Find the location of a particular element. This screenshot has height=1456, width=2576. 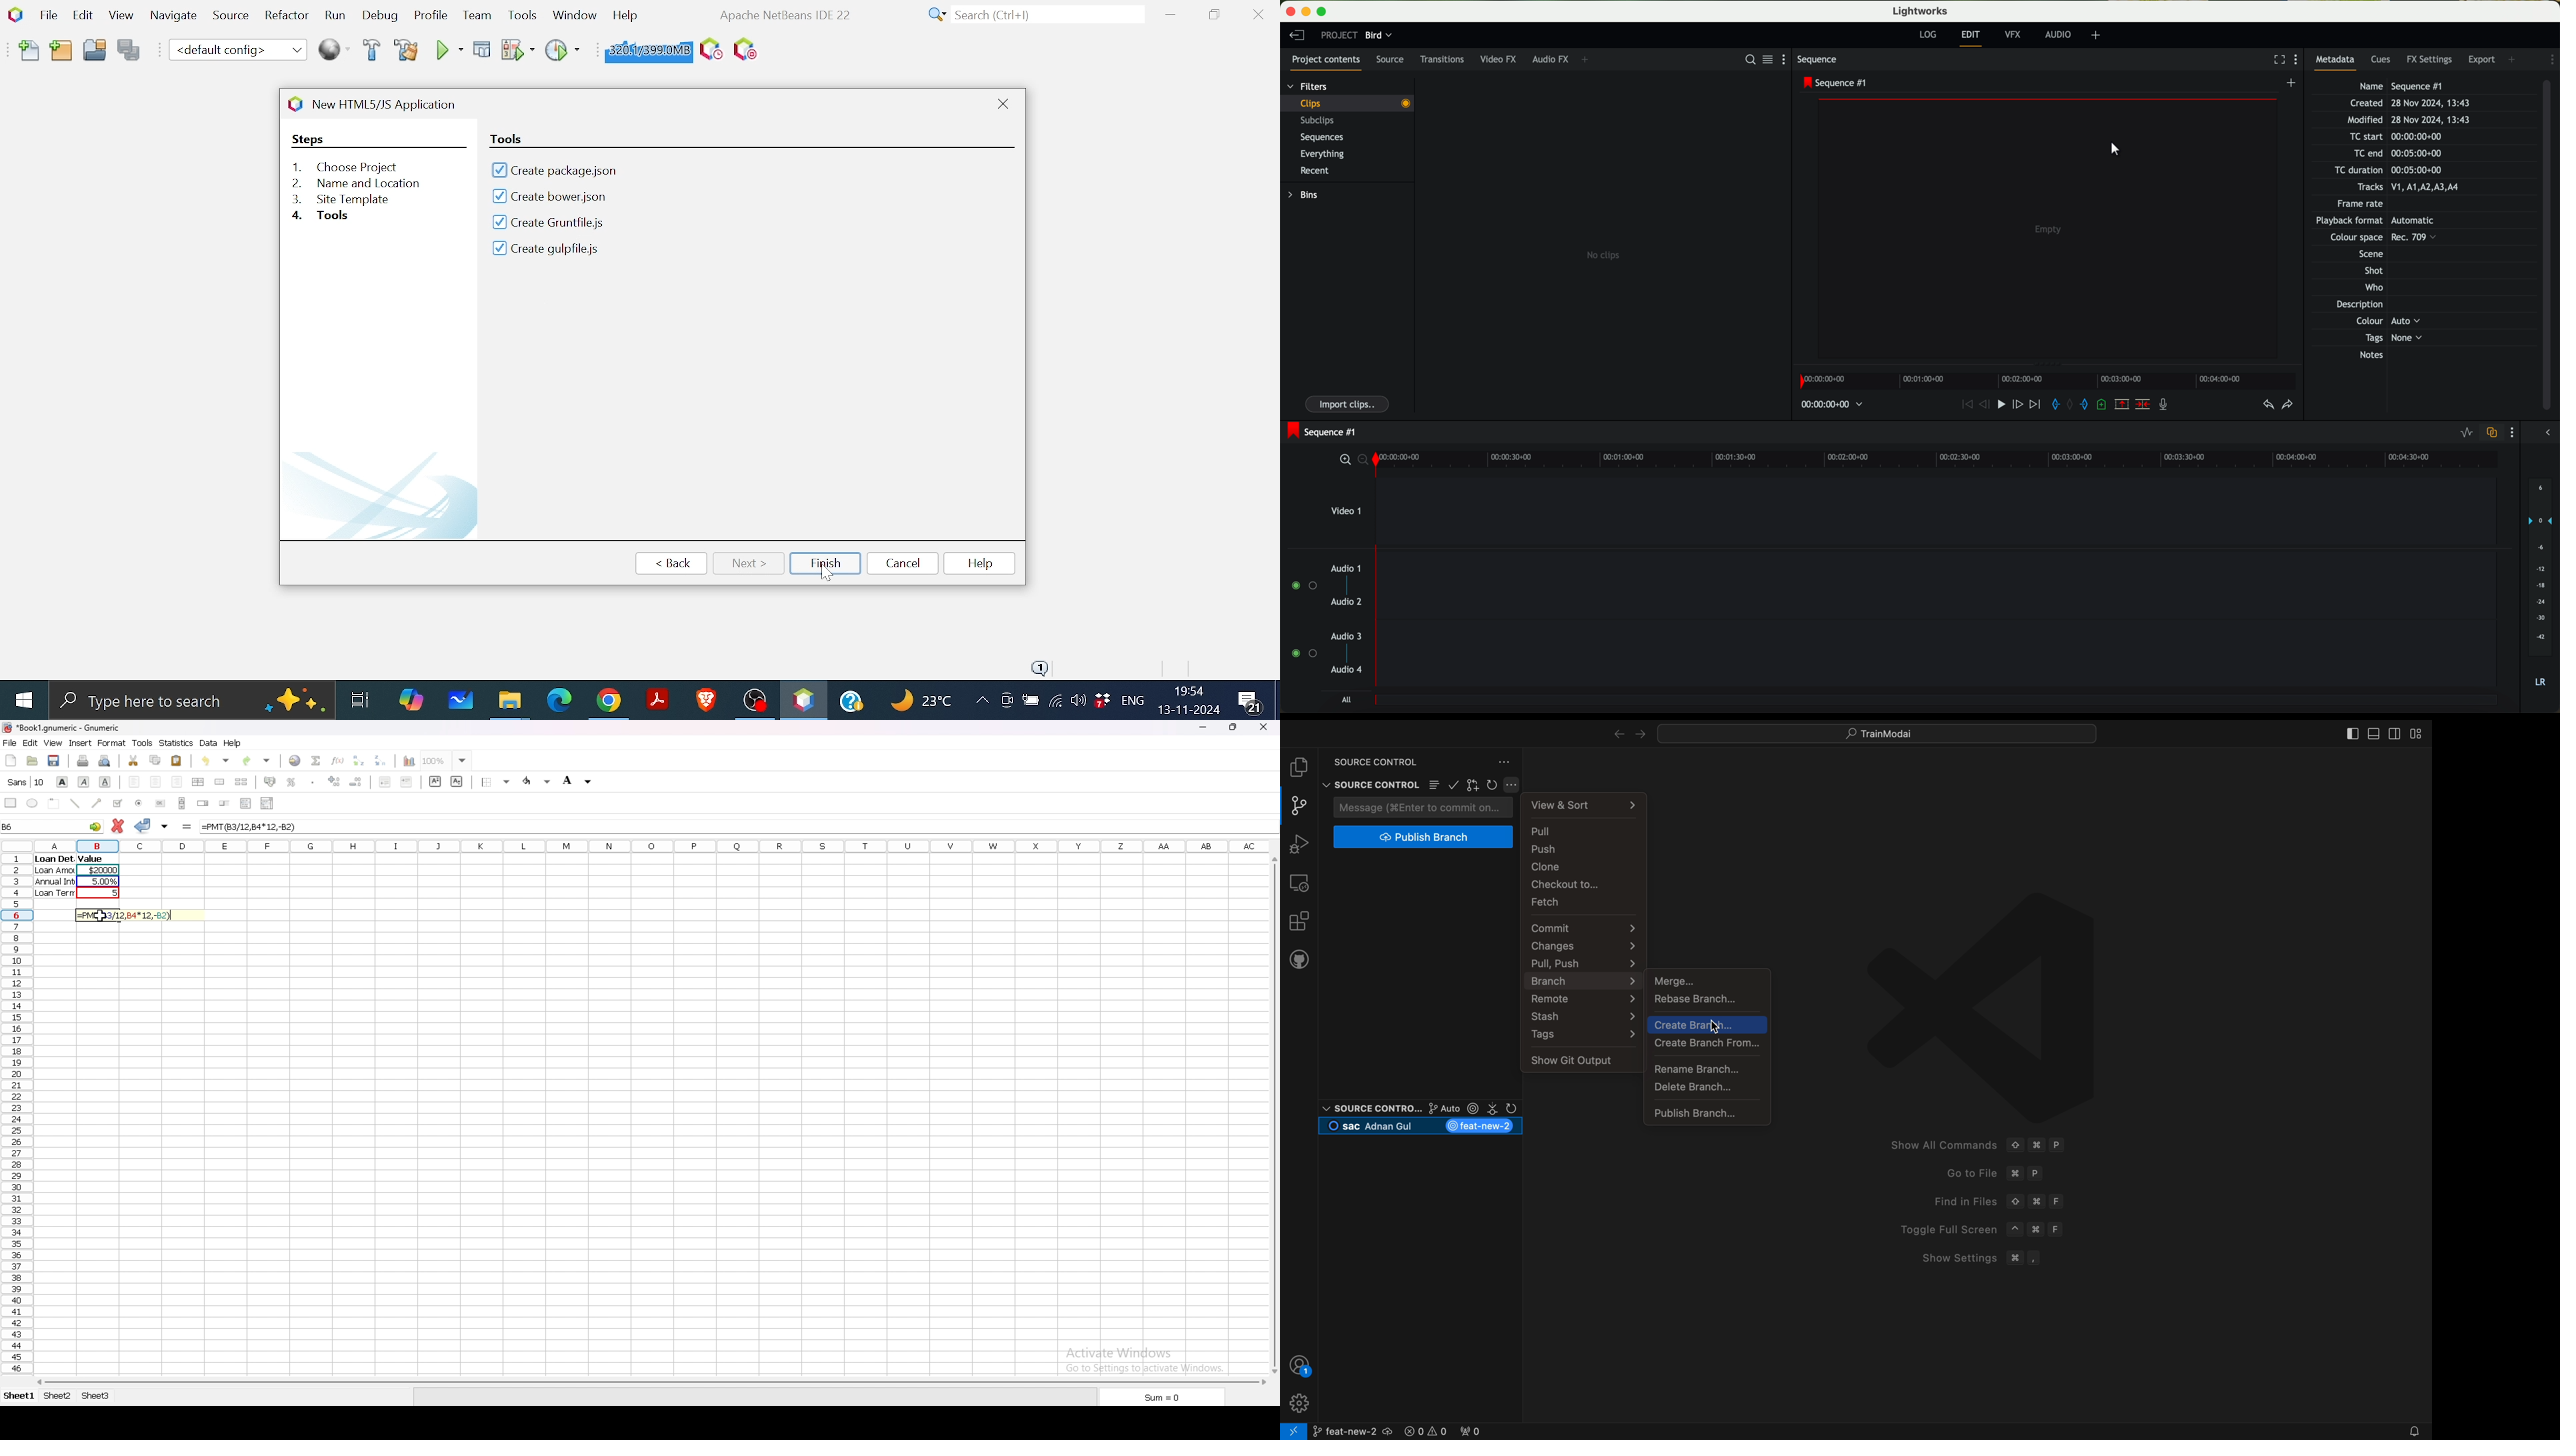

publish is located at coordinates (1709, 1111).